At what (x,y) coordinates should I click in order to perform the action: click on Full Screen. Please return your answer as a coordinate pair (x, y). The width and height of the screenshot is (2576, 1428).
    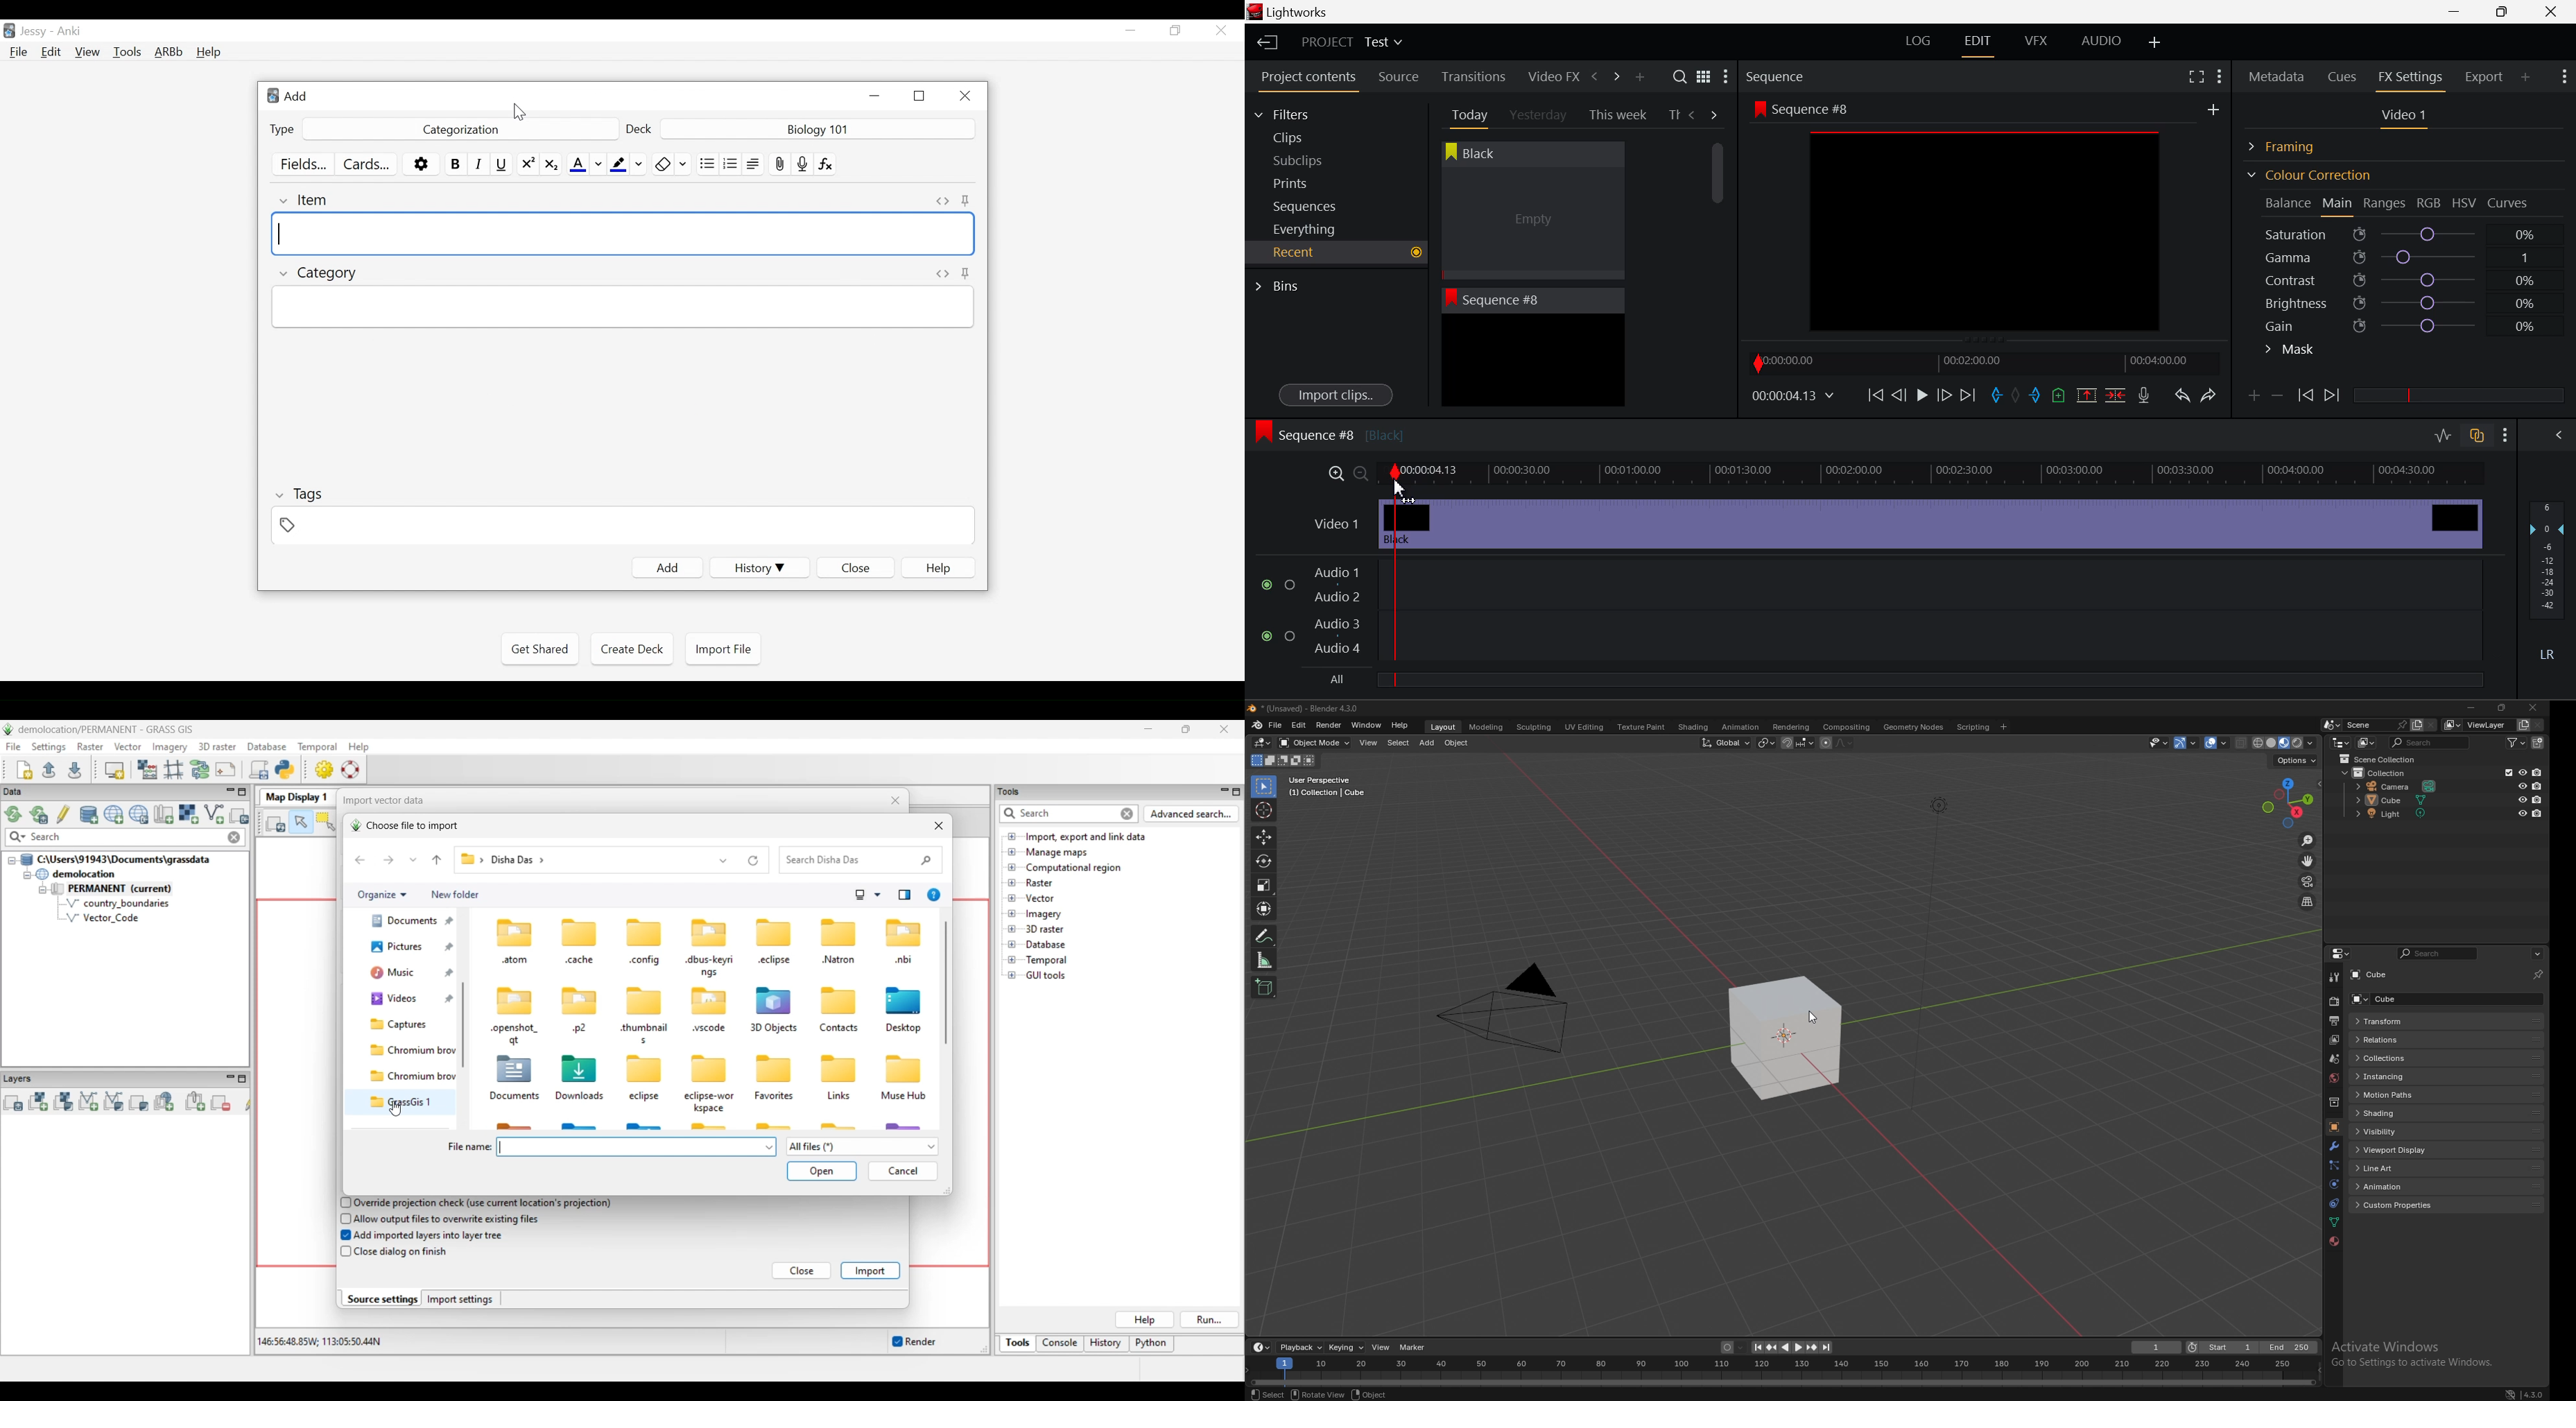
    Looking at the image, I should click on (2196, 76).